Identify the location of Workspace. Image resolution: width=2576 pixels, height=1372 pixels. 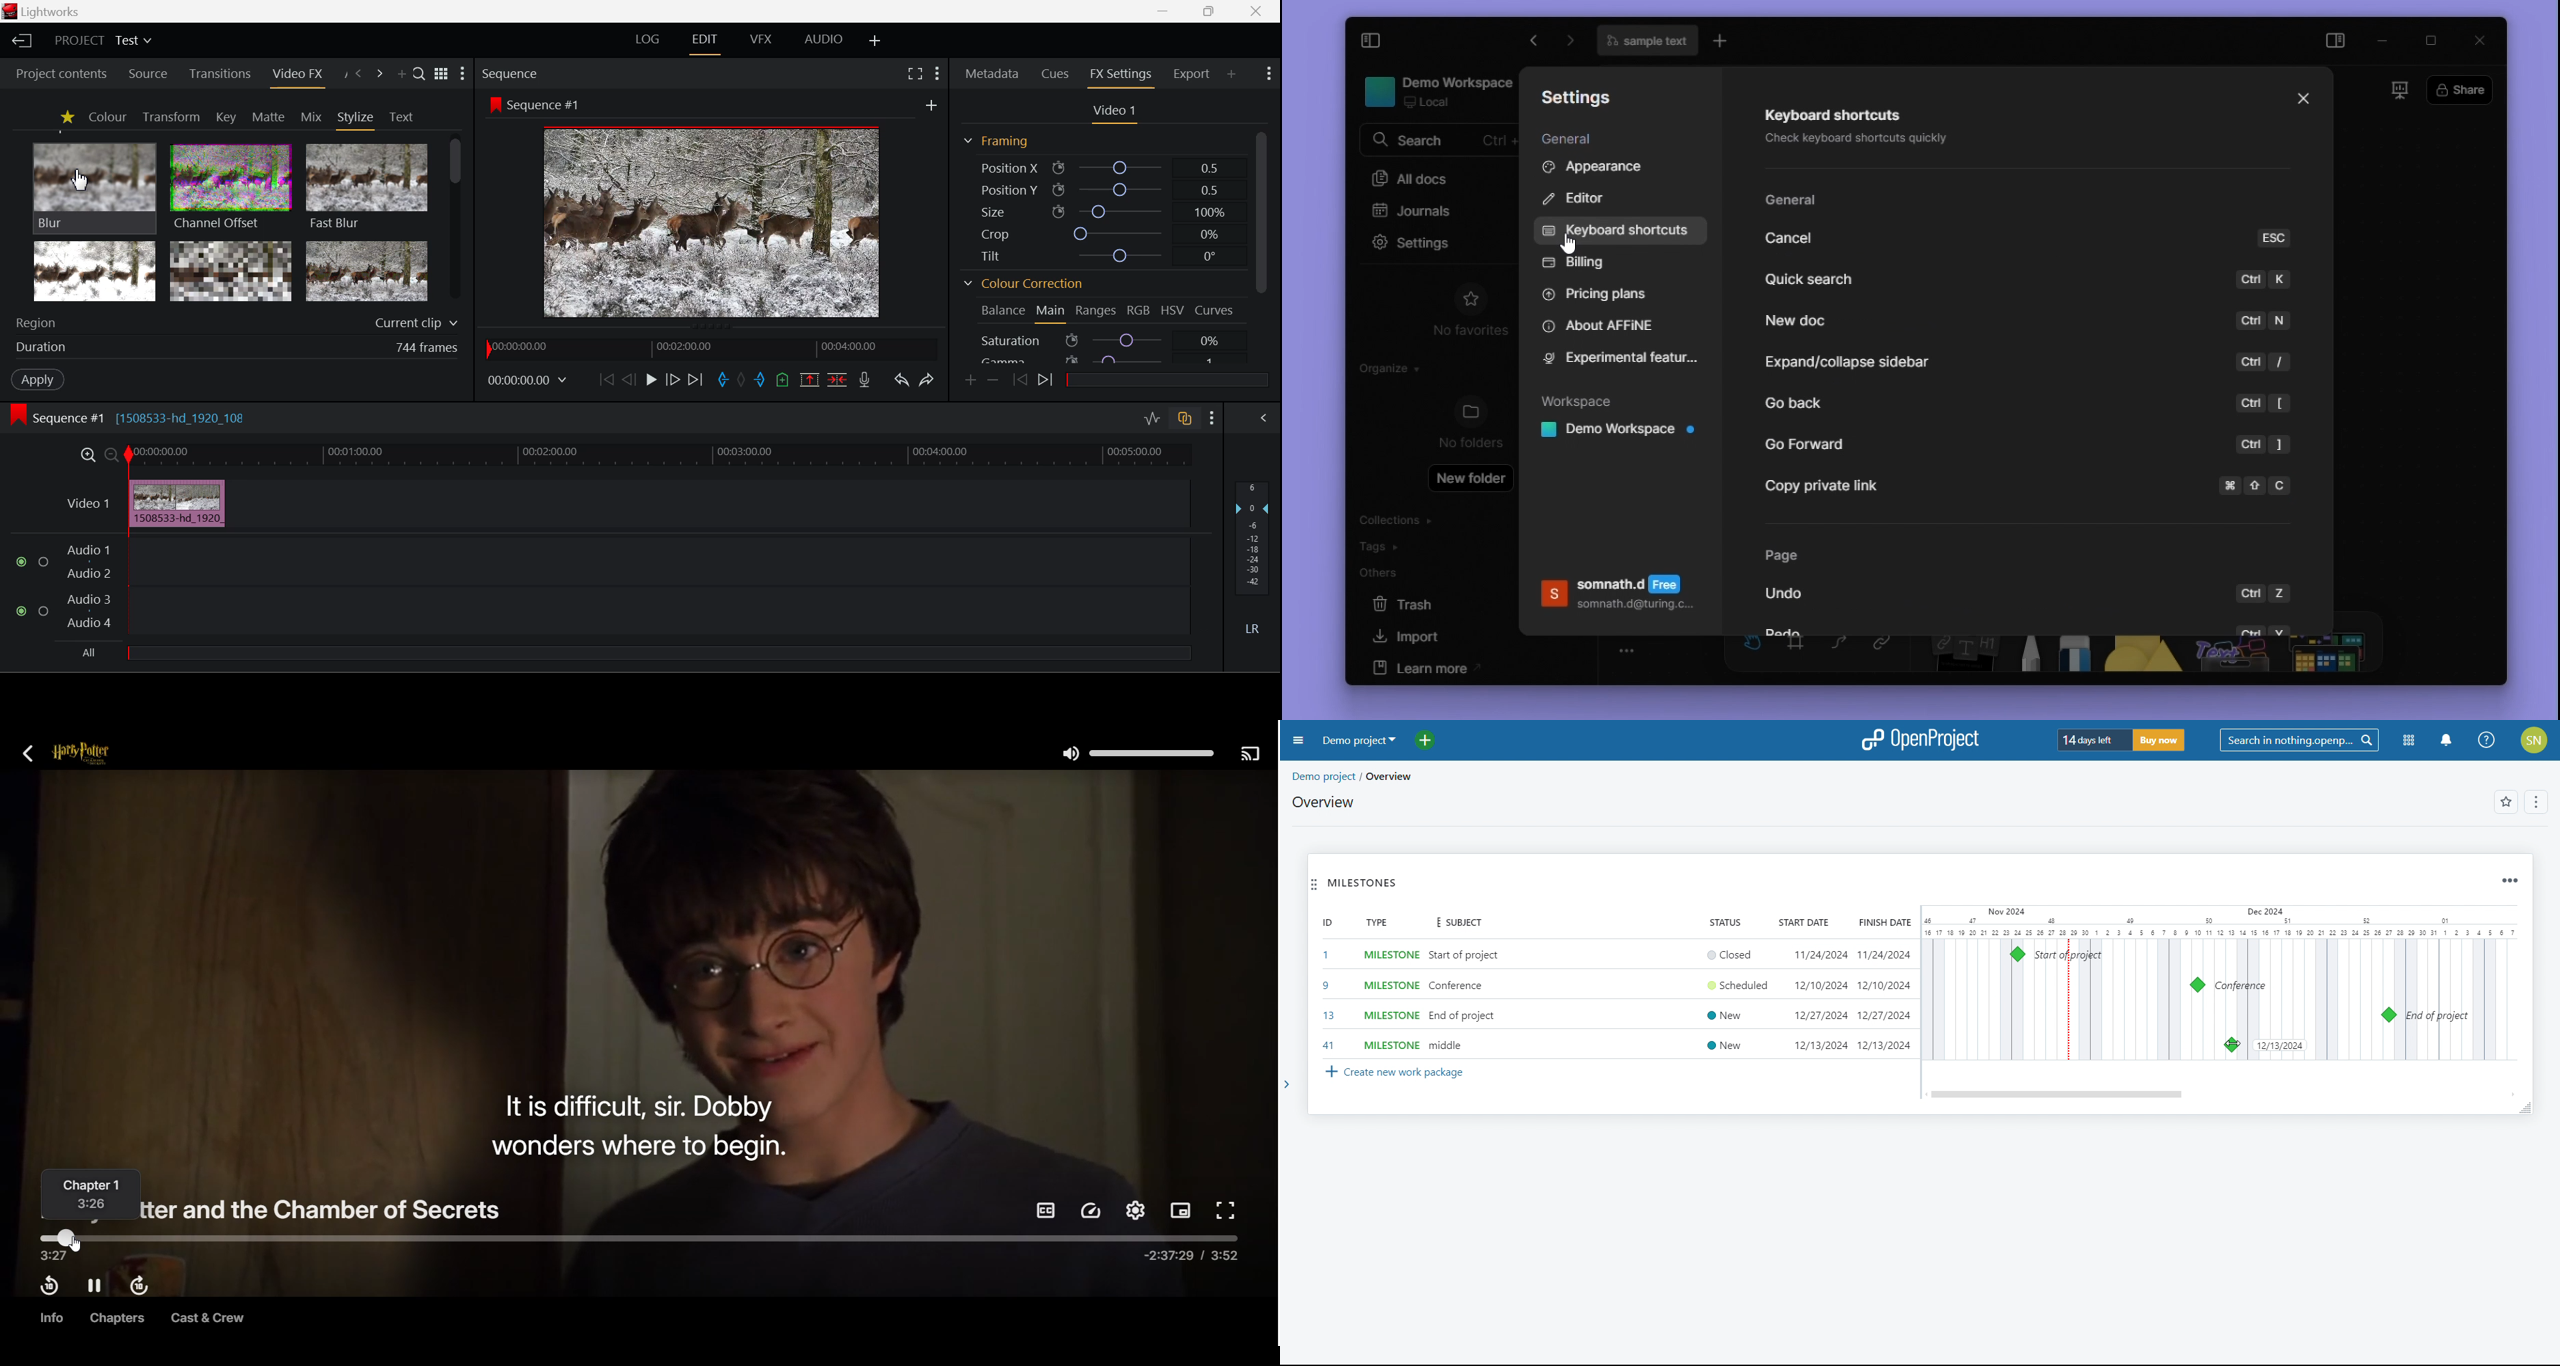
(1585, 399).